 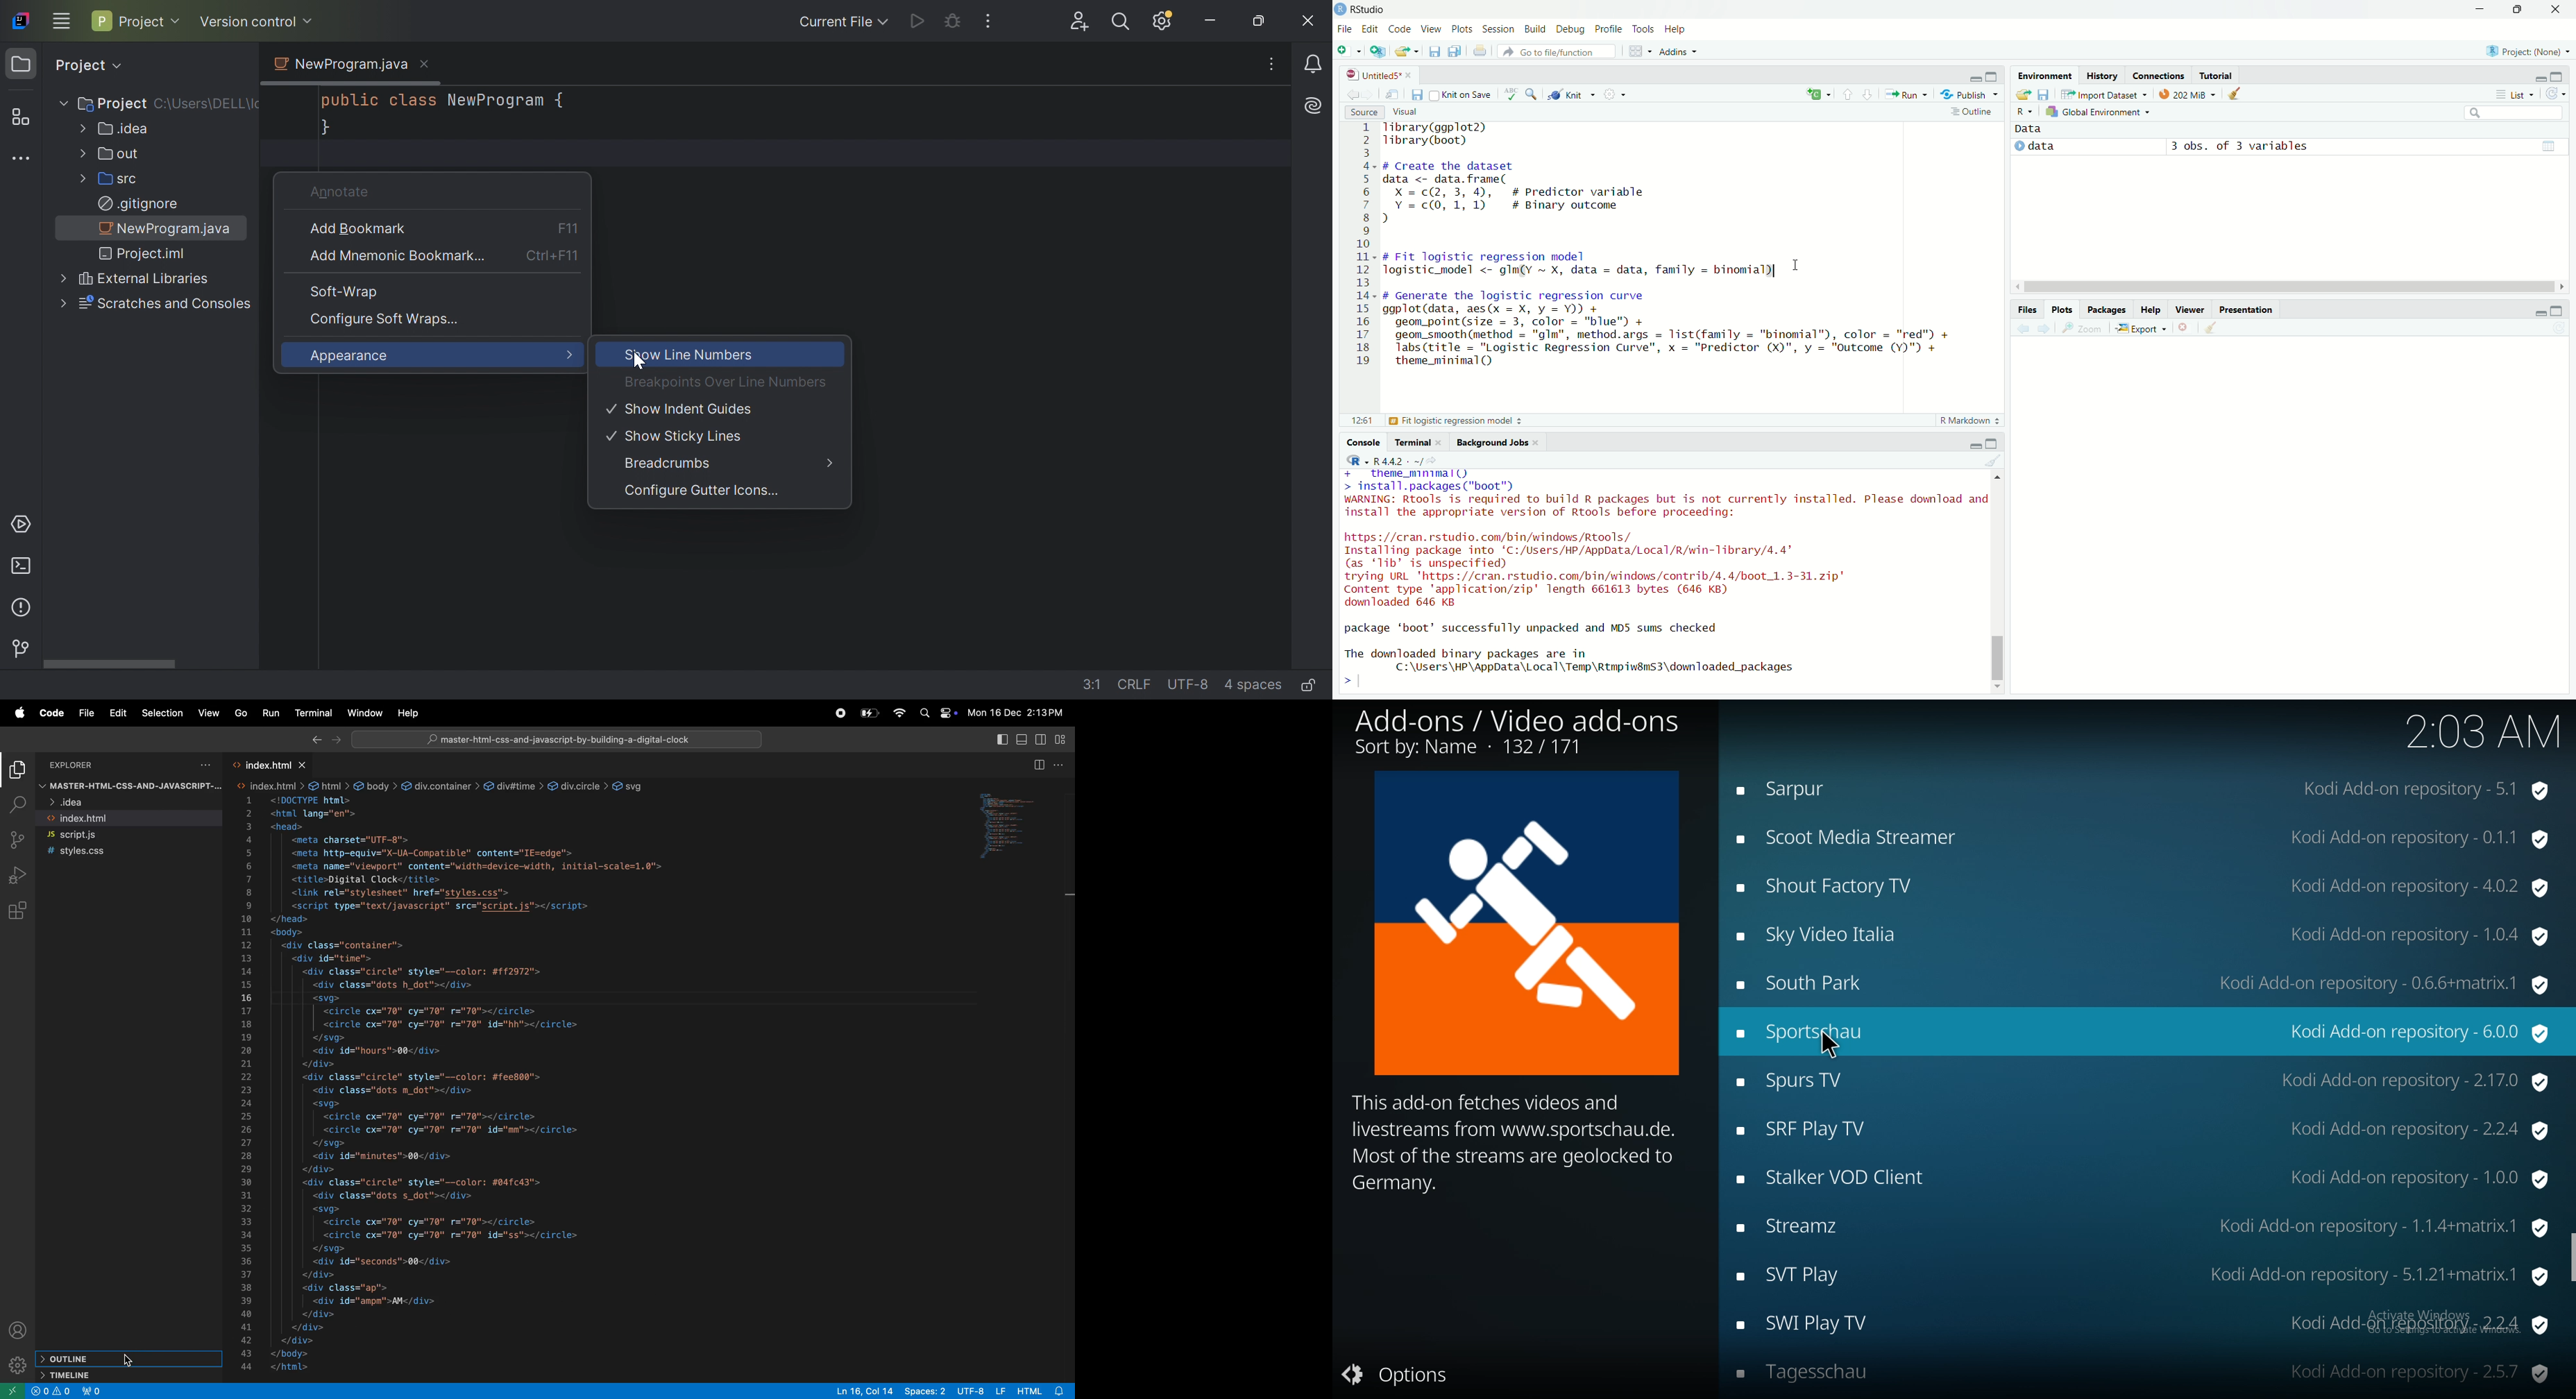 I want to click on Refresh current plot, so click(x=2559, y=328).